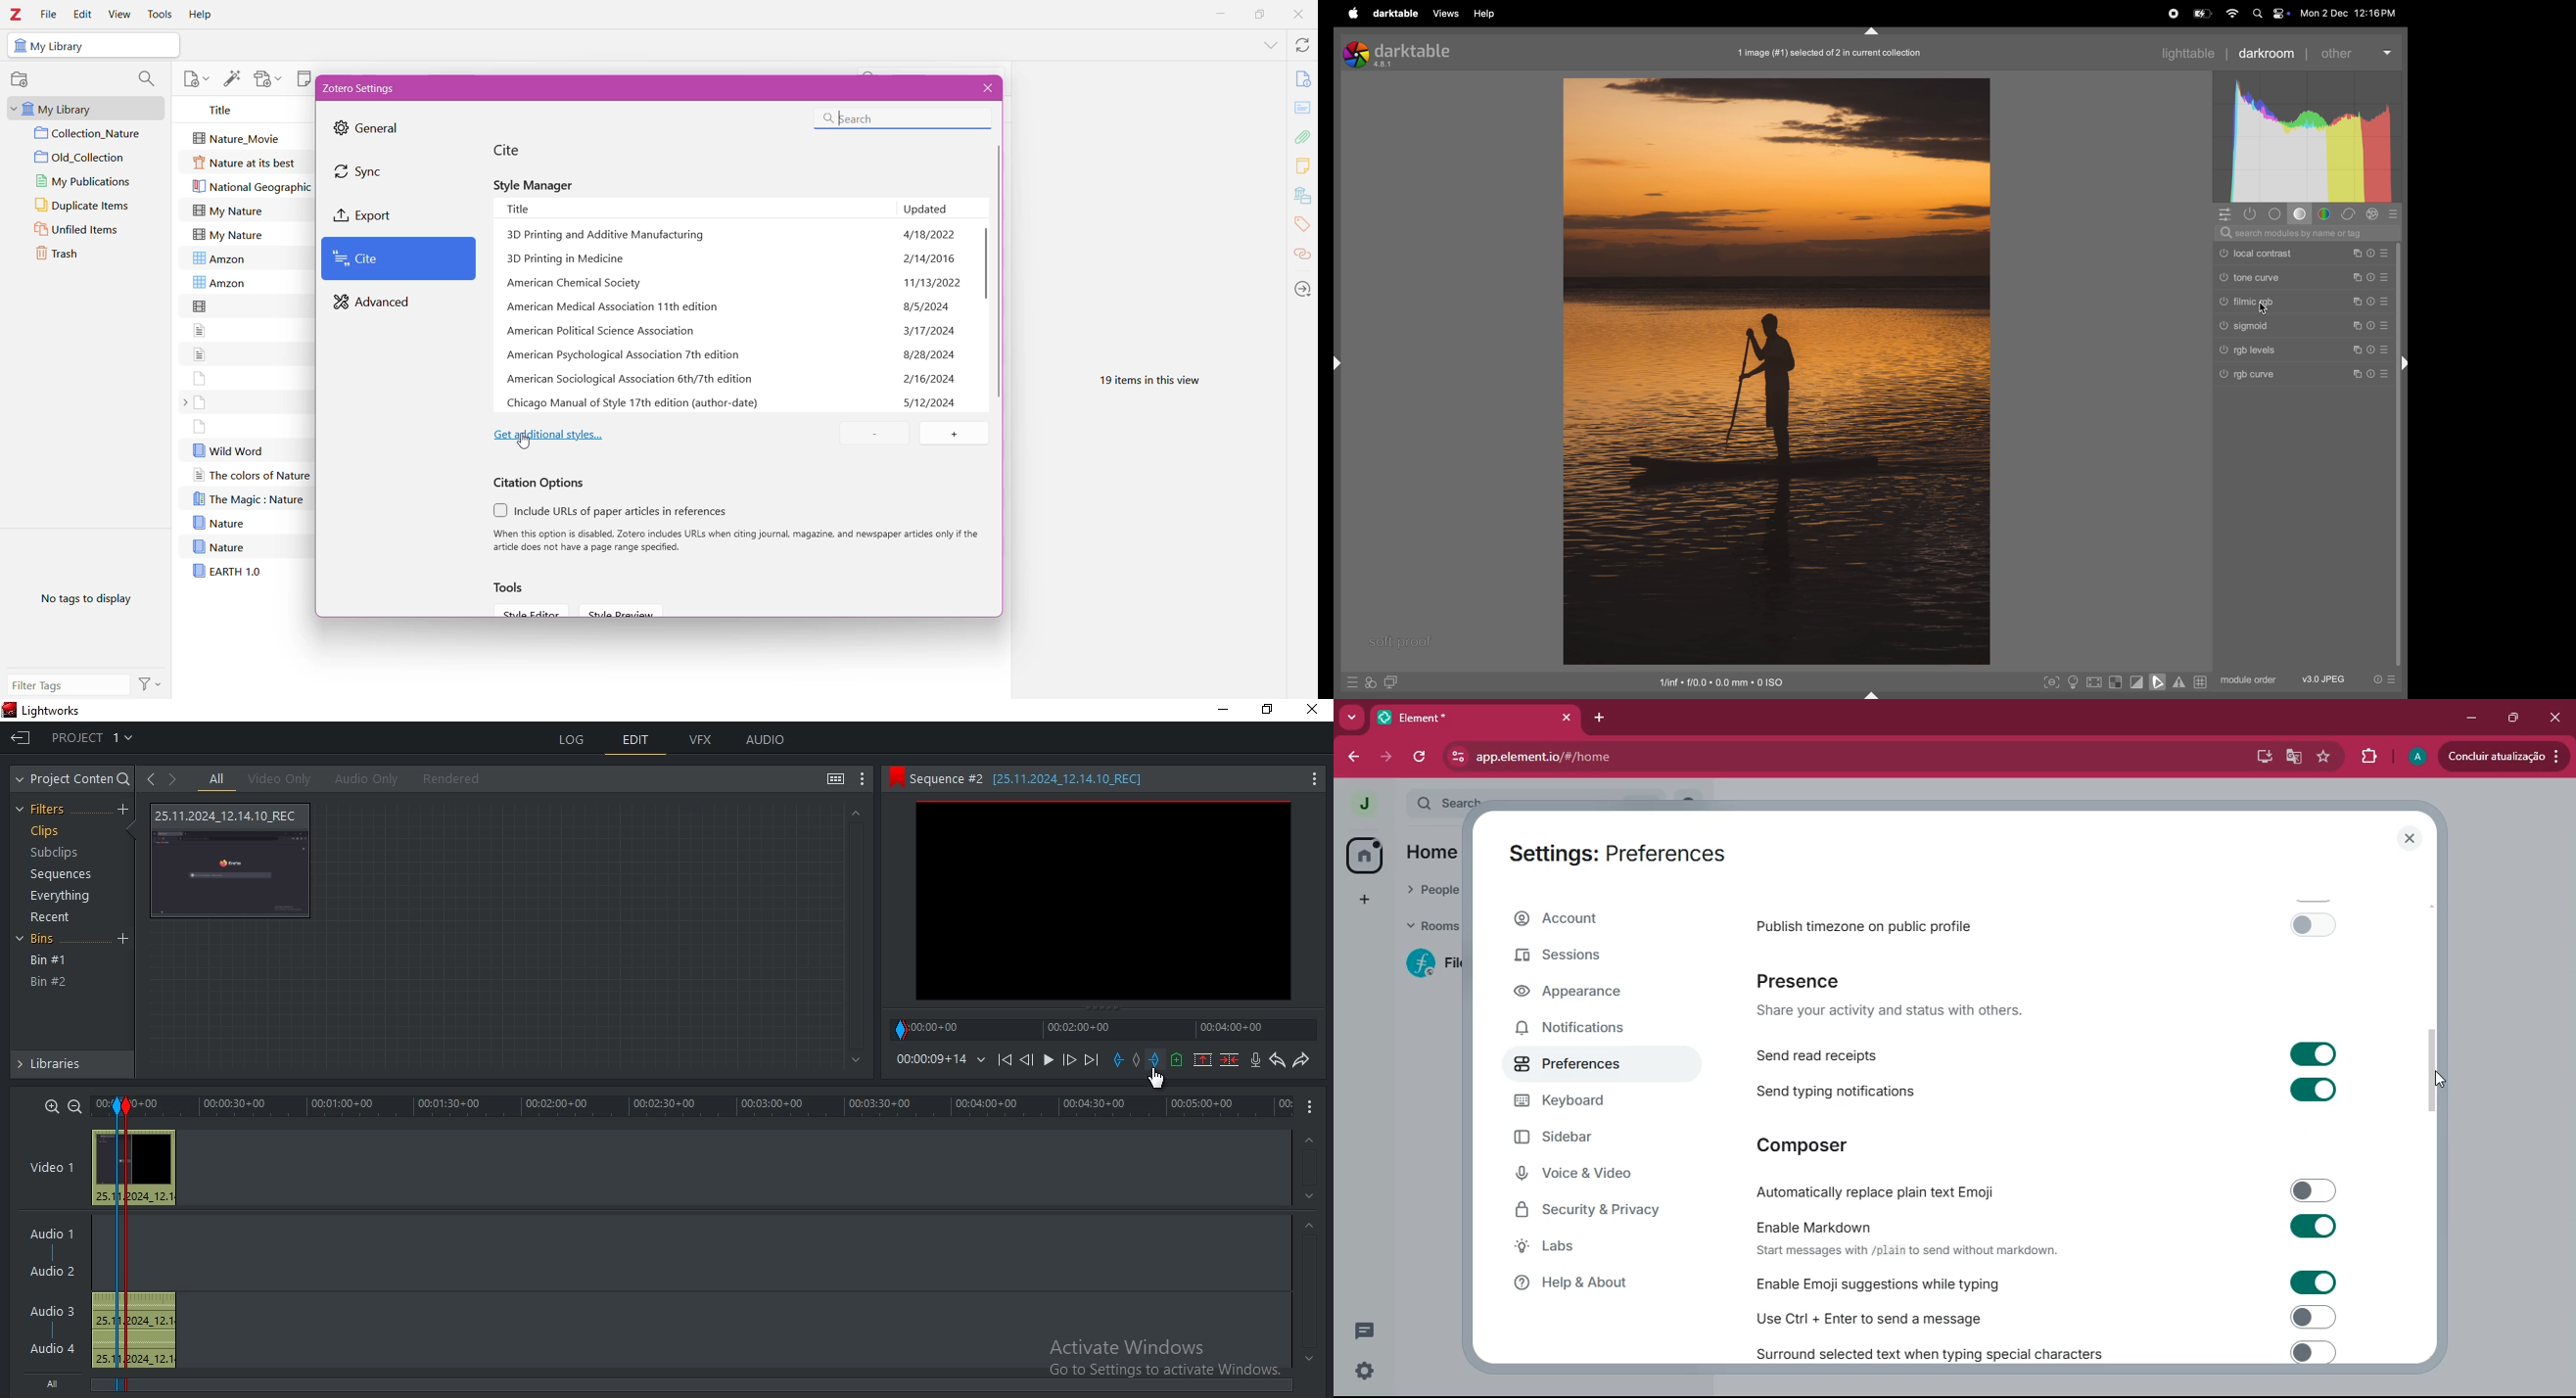 The image size is (2576, 1400). What do you see at coordinates (94, 735) in the screenshot?
I see `project 1` at bounding box center [94, 735].